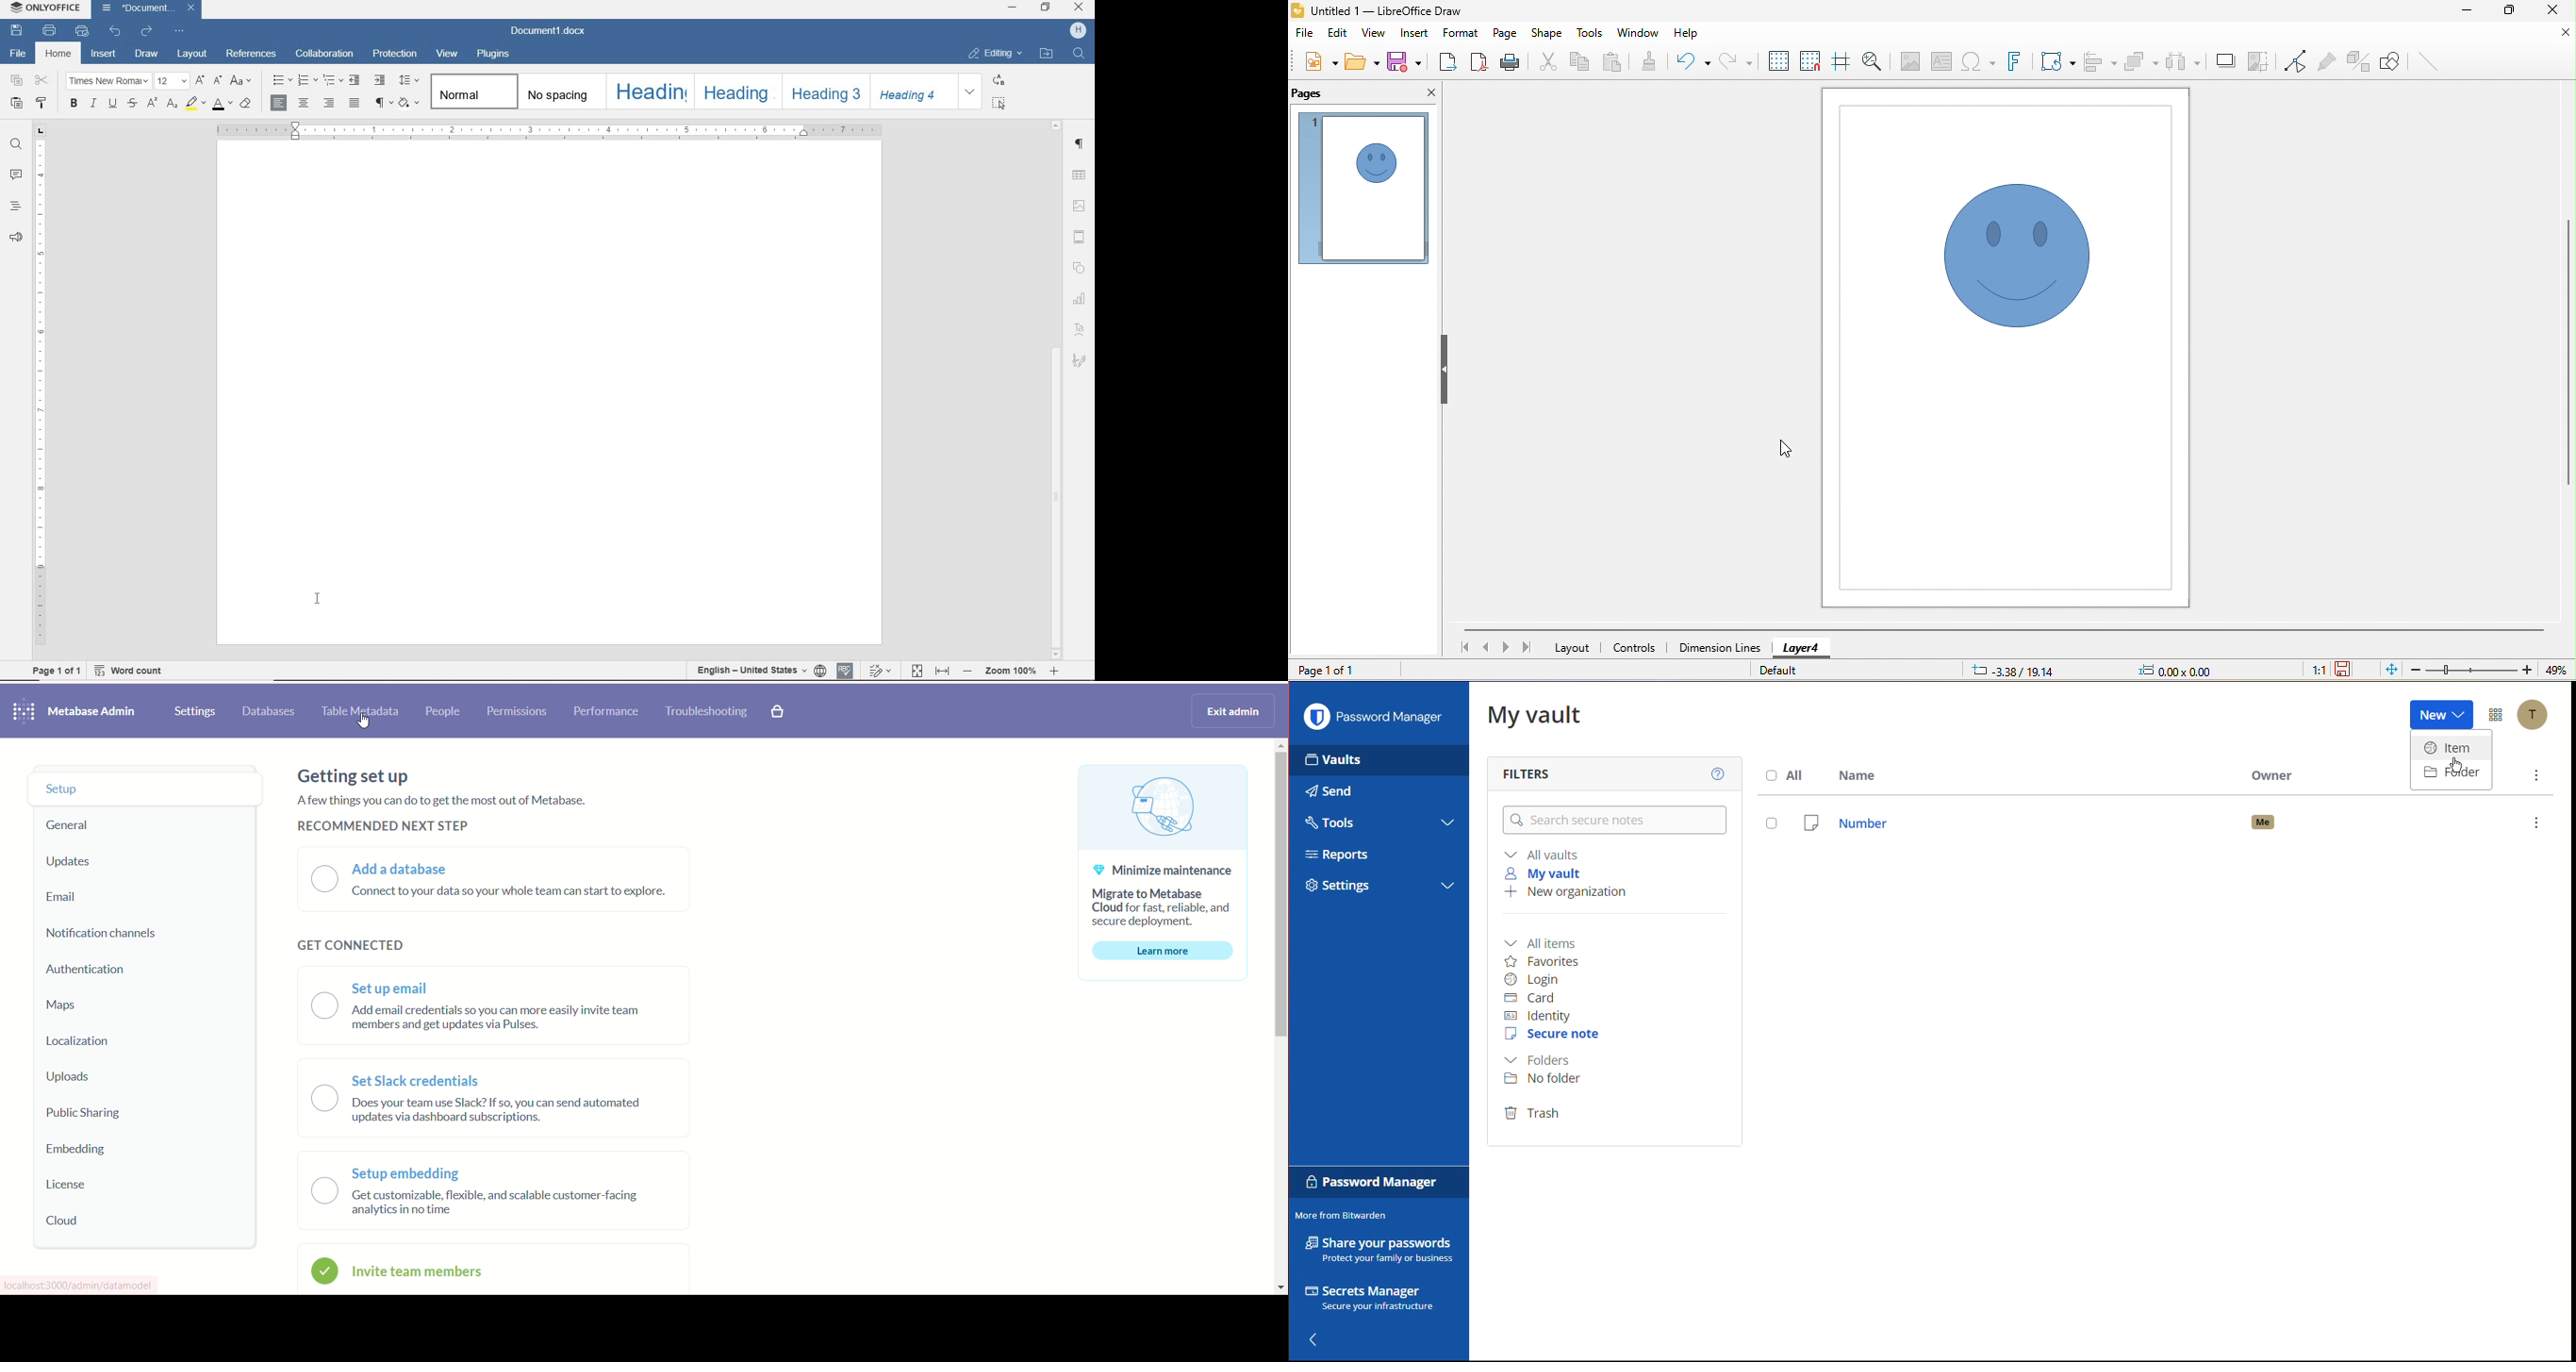  Describe the element at coordinates (2386, 670) in the screenshot. I see `fit to the current window` at that location.